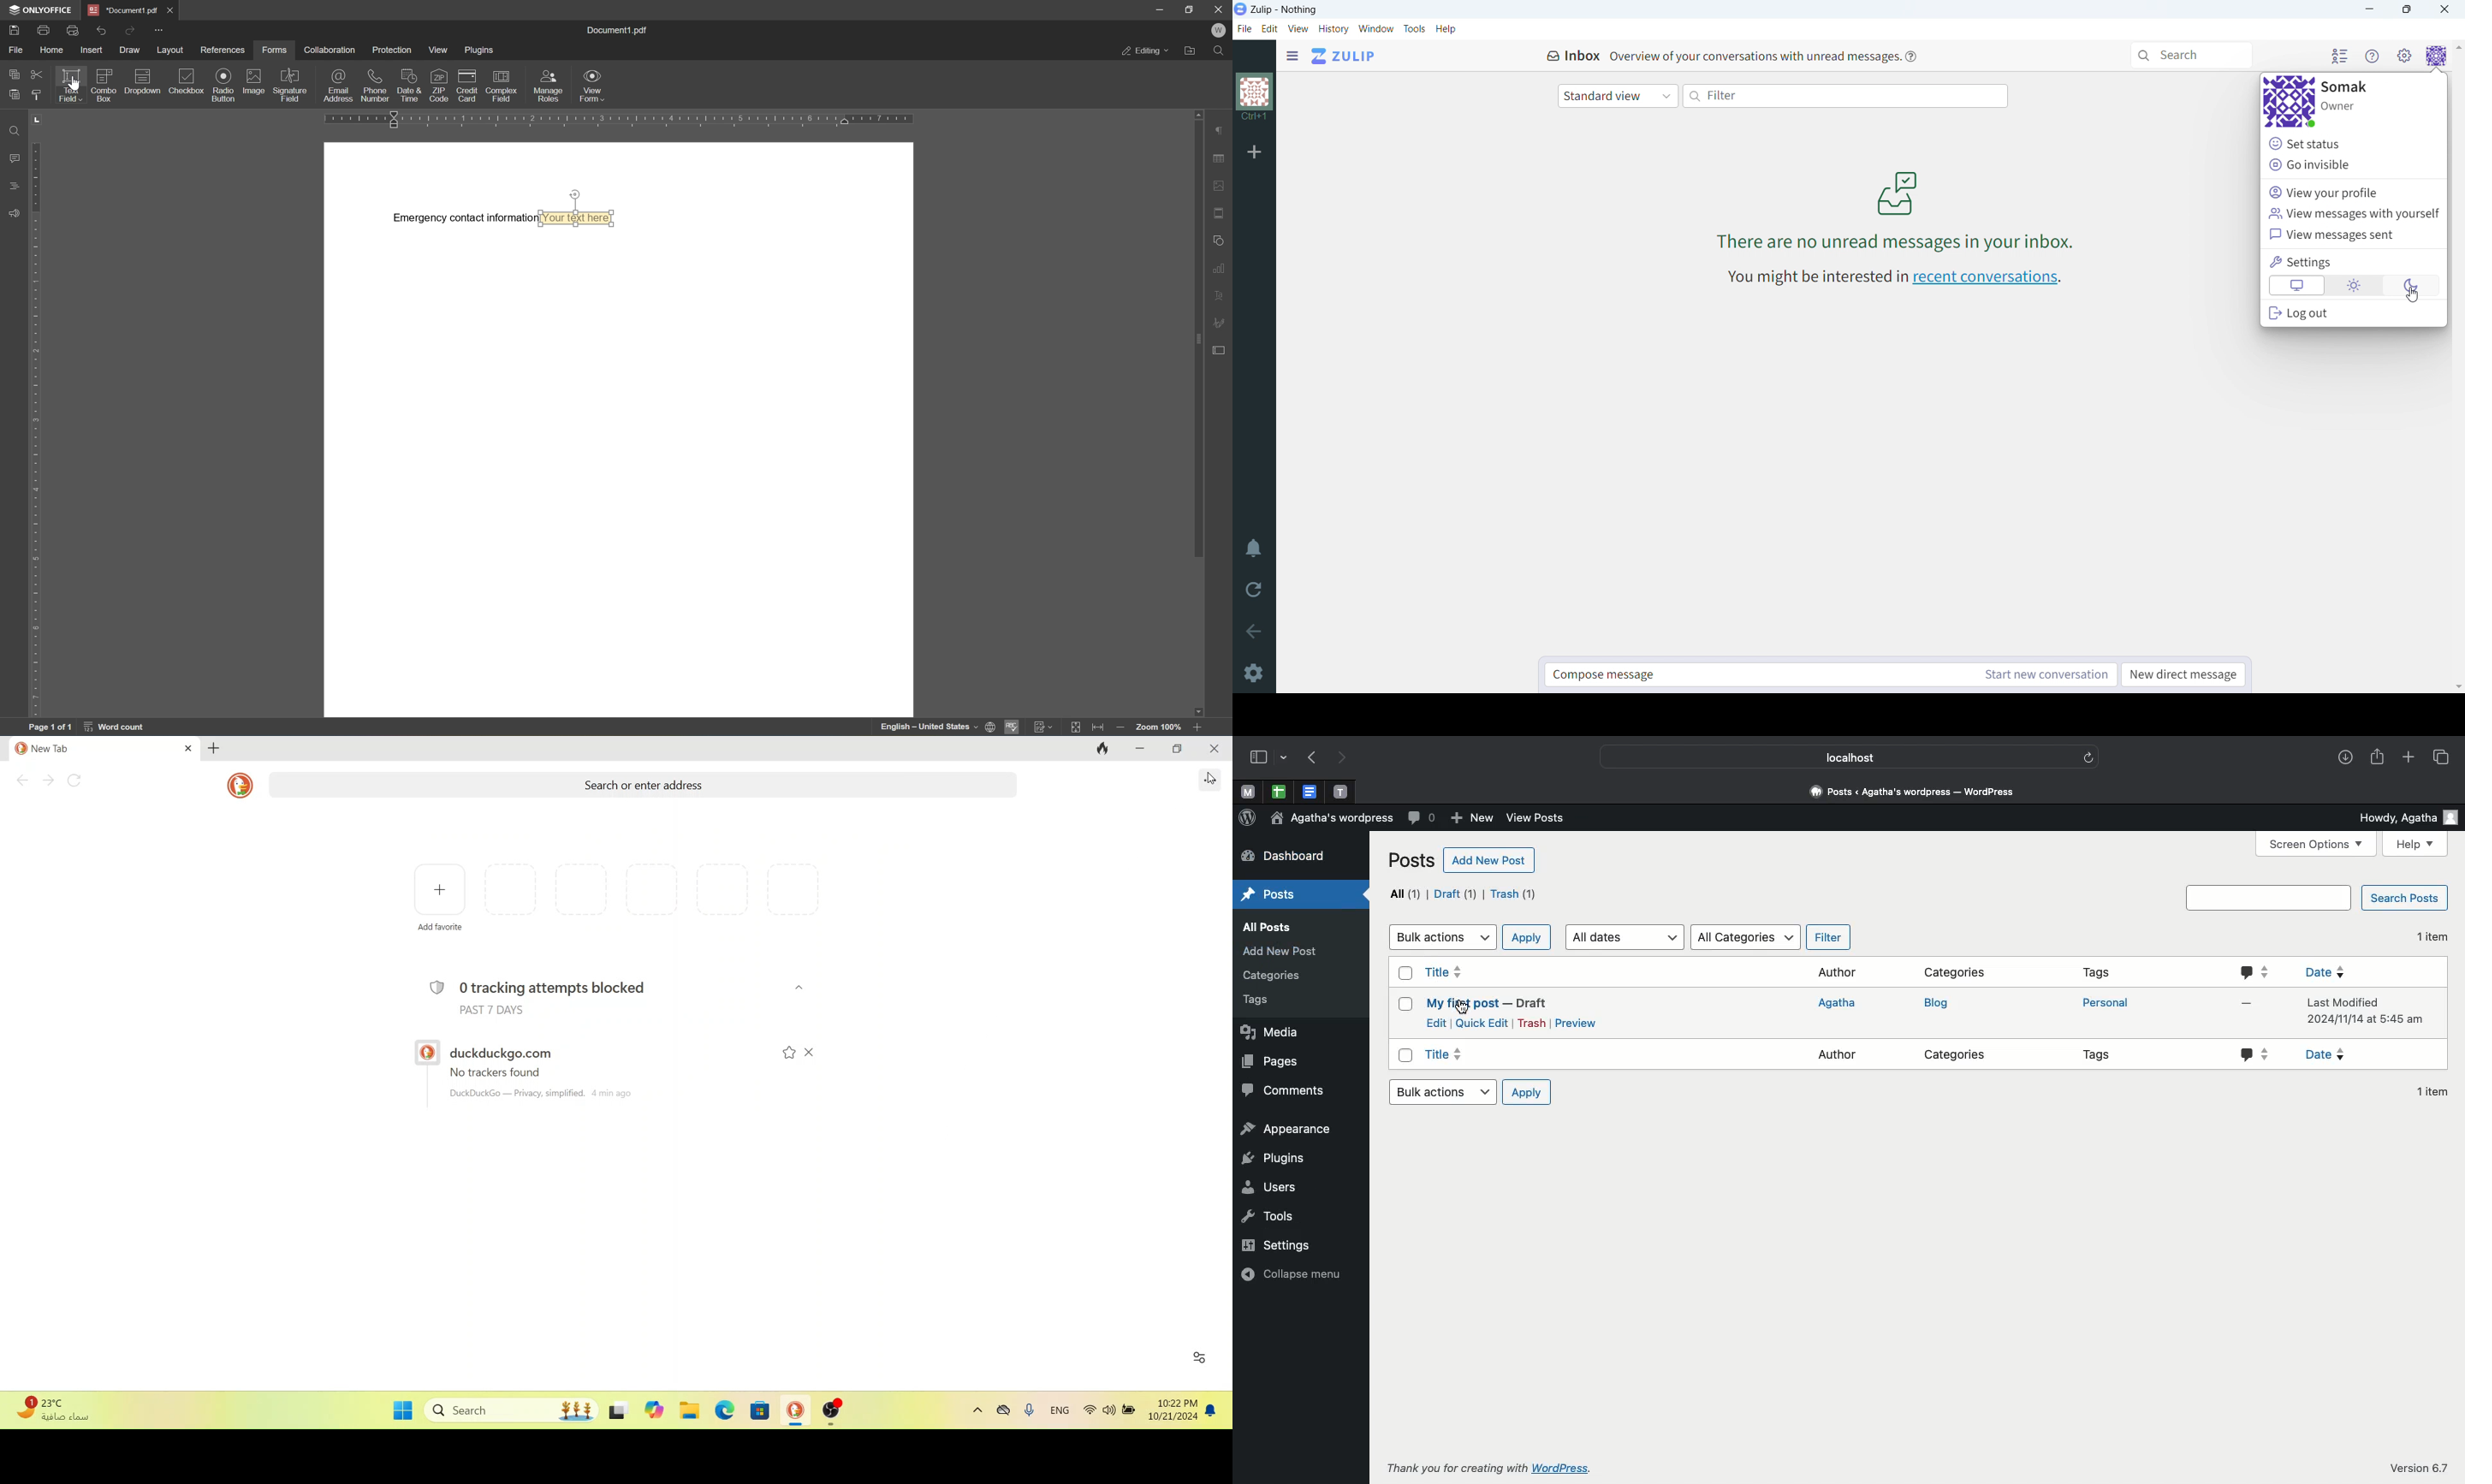 The image size is (2492, 1484). I want to click on Wordpress, so click(1247, 818).